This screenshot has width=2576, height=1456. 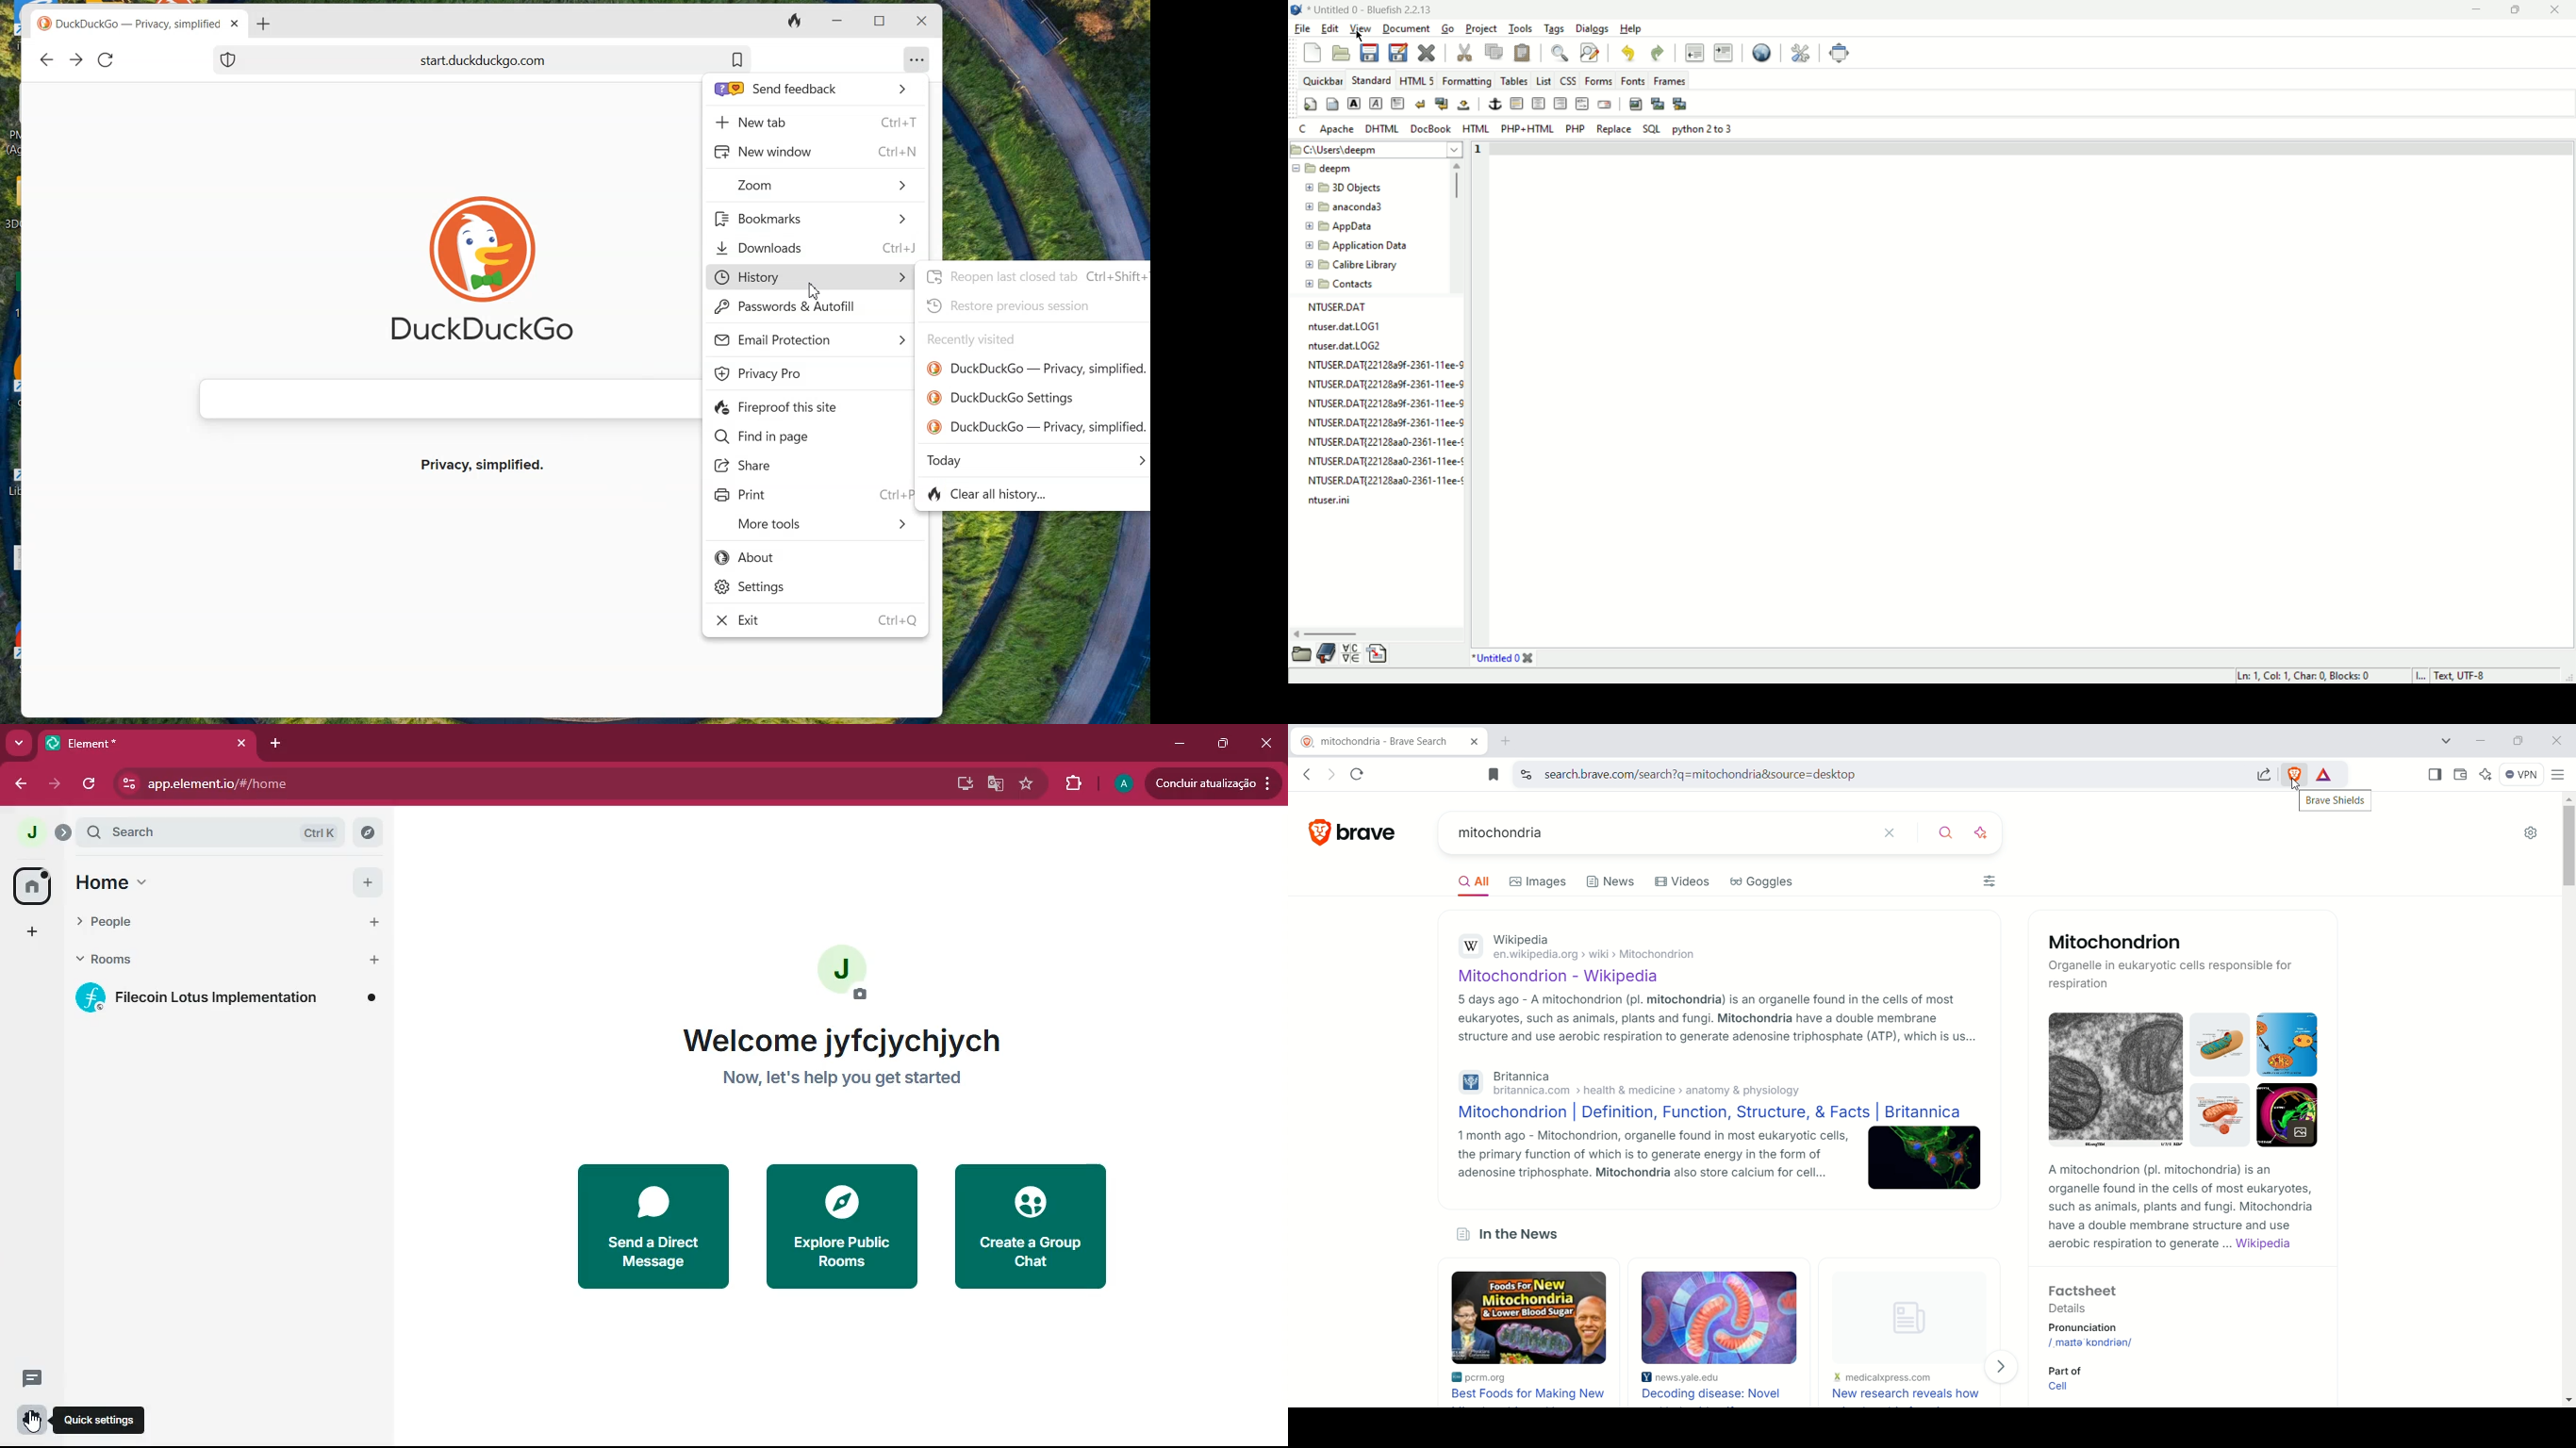 I want to click on create a group chat, so click(x=1031, y=1226).